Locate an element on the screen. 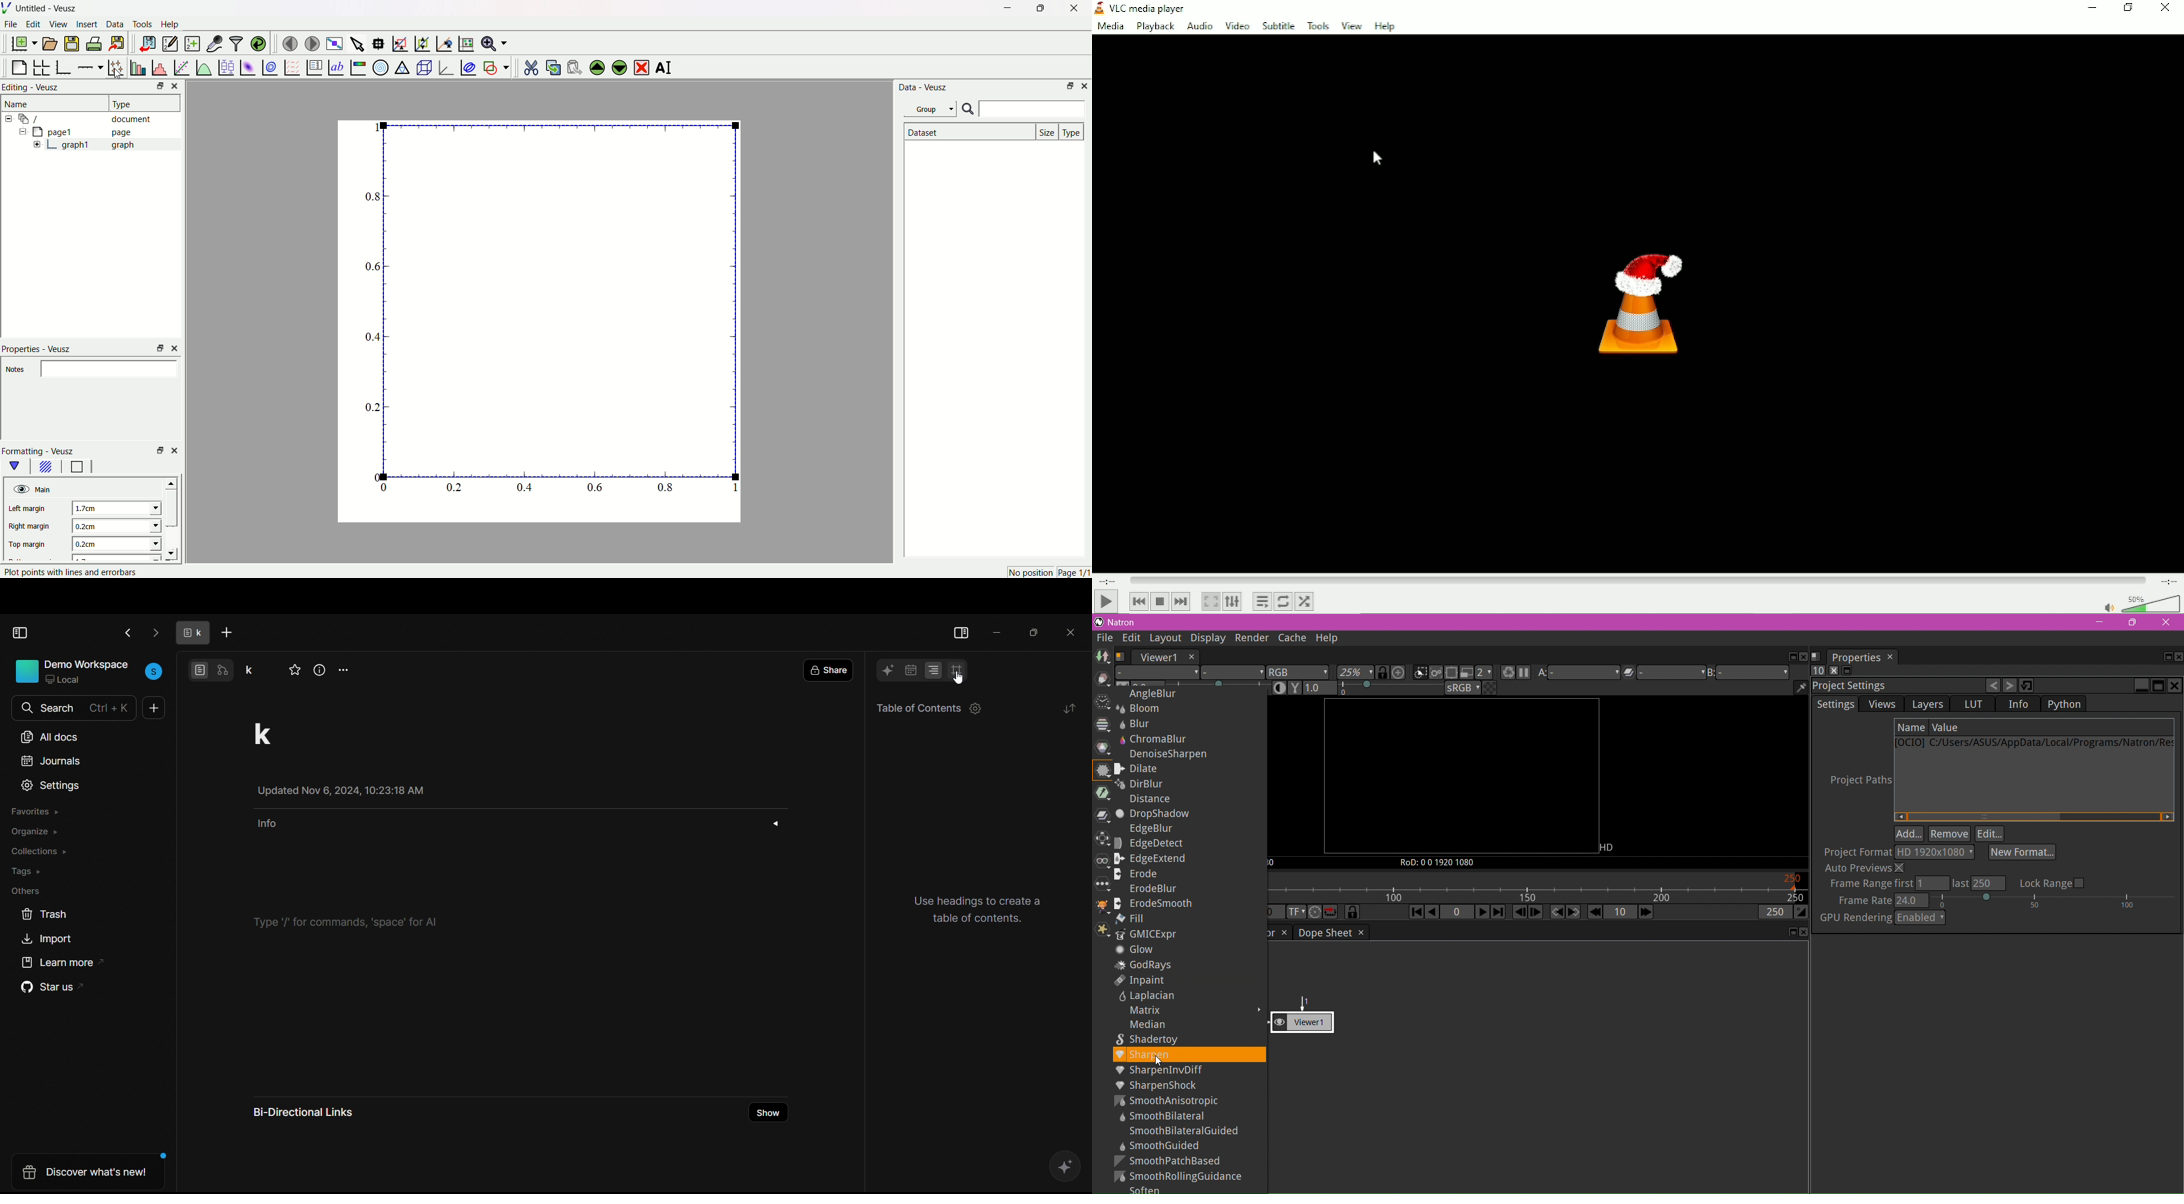 The width and height of the screenshot is (2184, 1204). trash is located at coordinates (43, 913).